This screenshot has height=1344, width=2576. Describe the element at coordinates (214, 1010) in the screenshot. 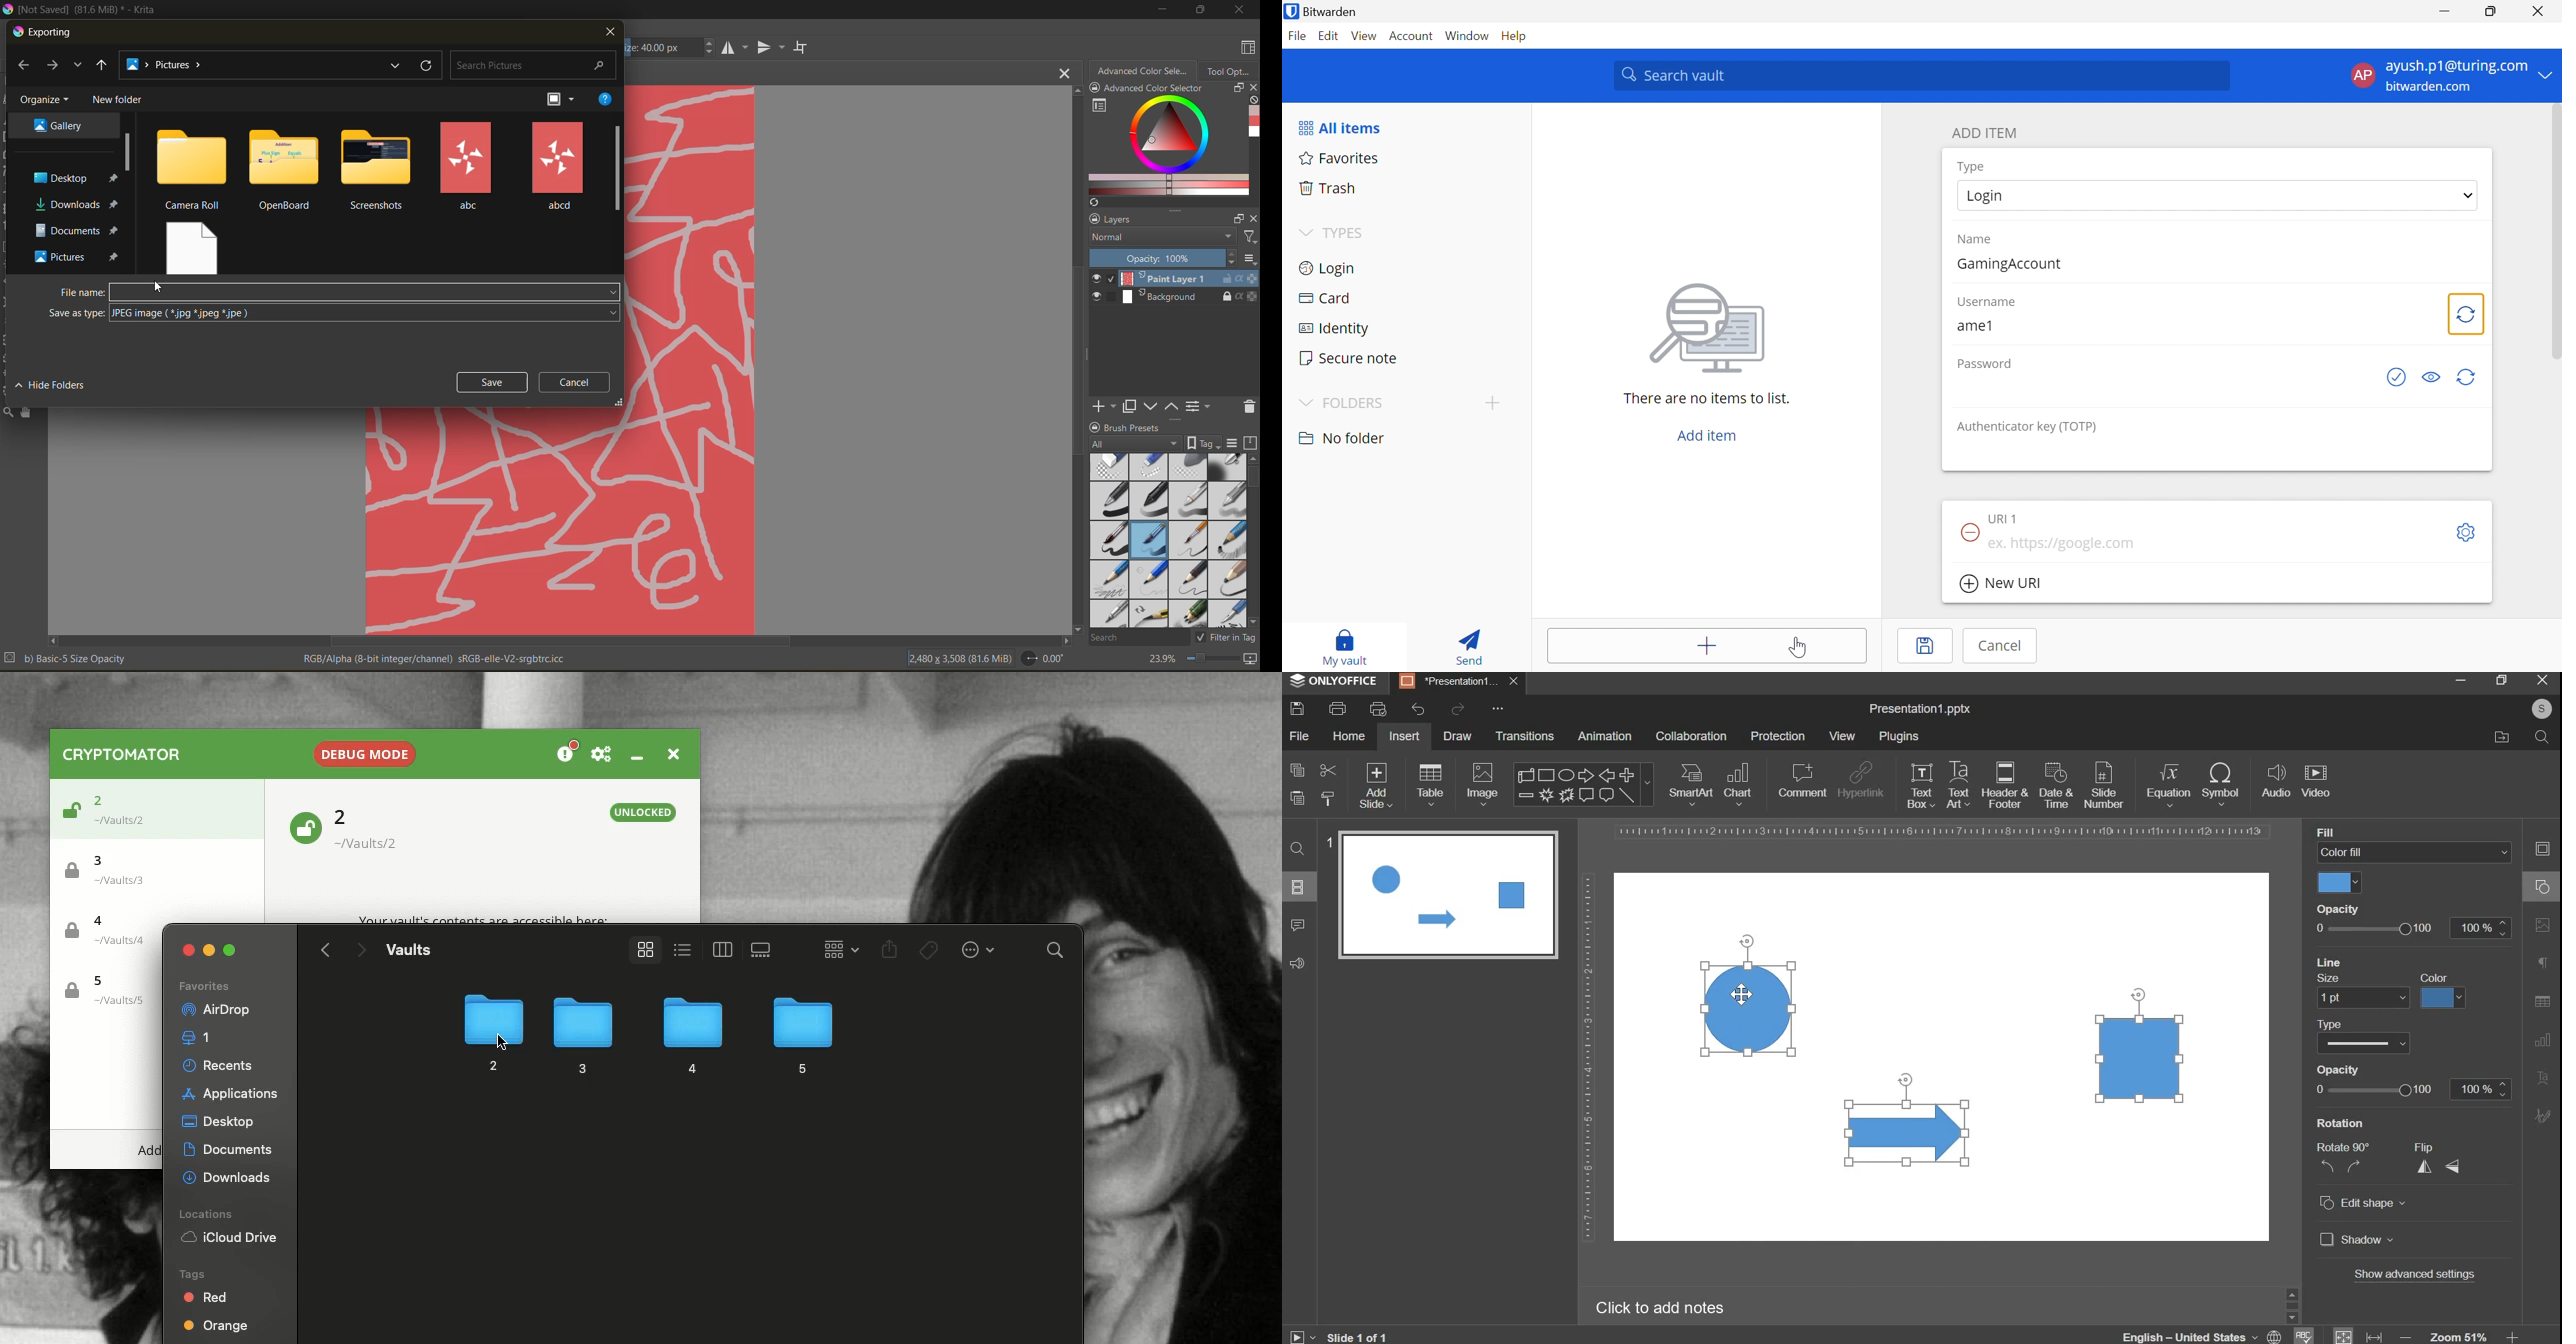

I see `Airdrop` at that location.